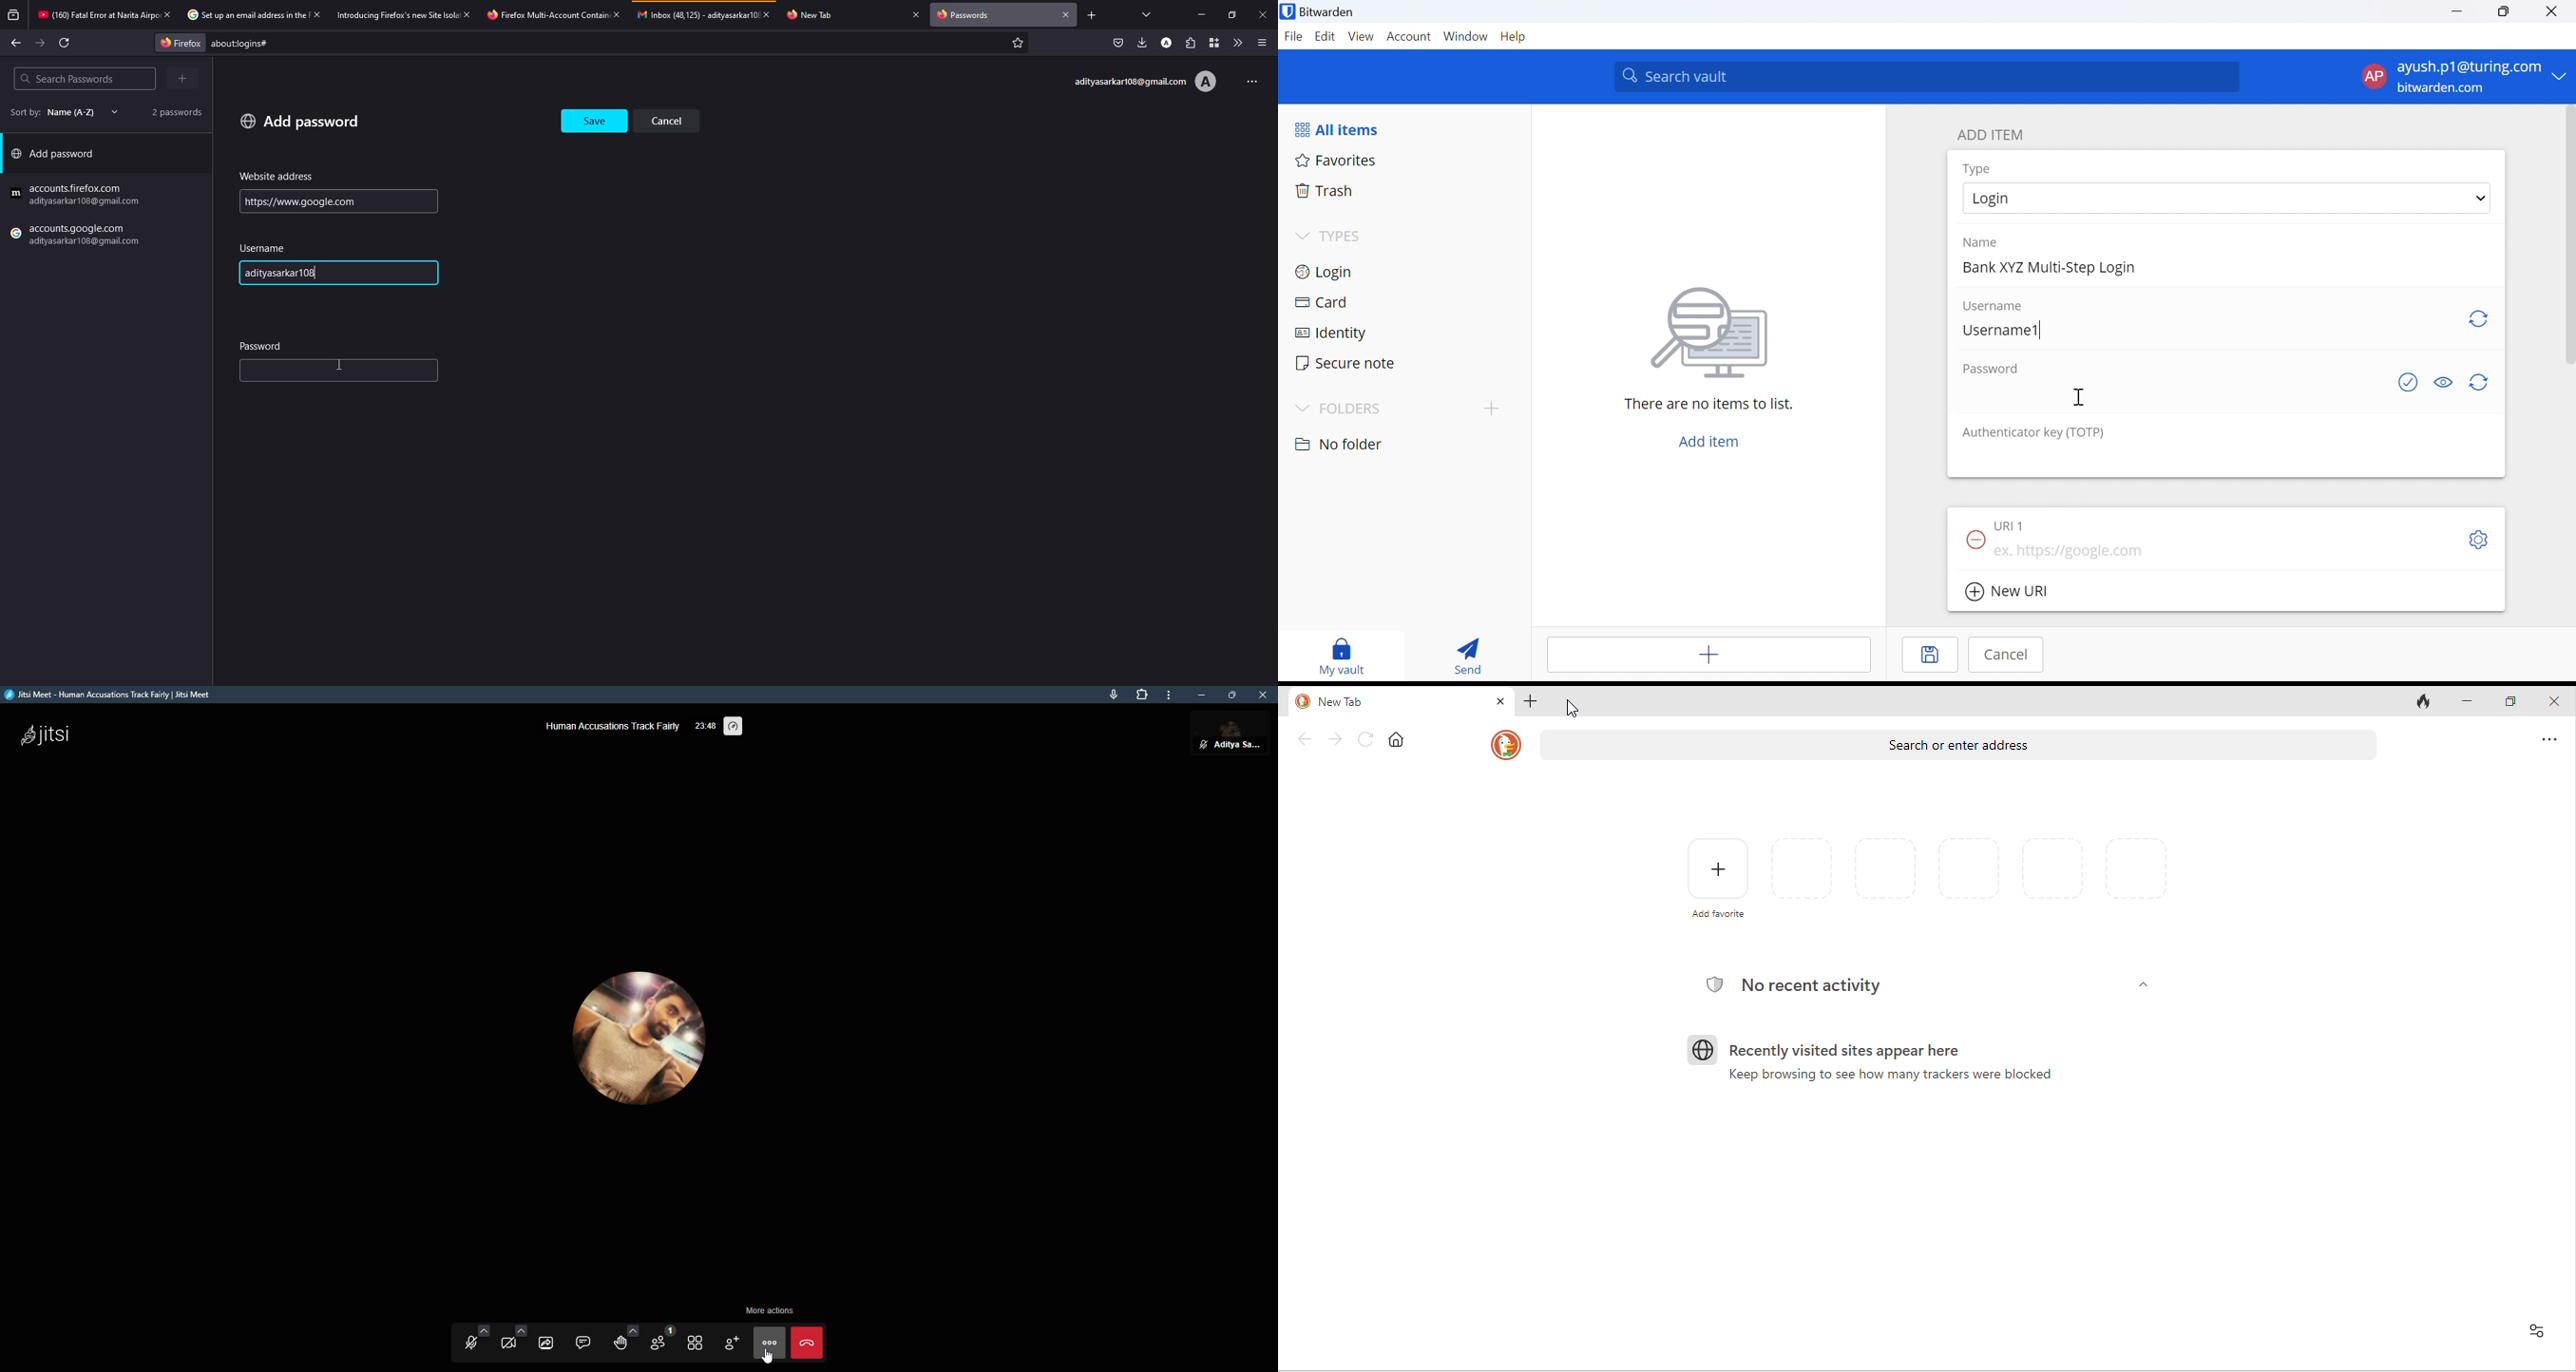 Image resolution: width=2576 pixels, height=1372 pixels. I want to click on Account, so click(1410, 37).